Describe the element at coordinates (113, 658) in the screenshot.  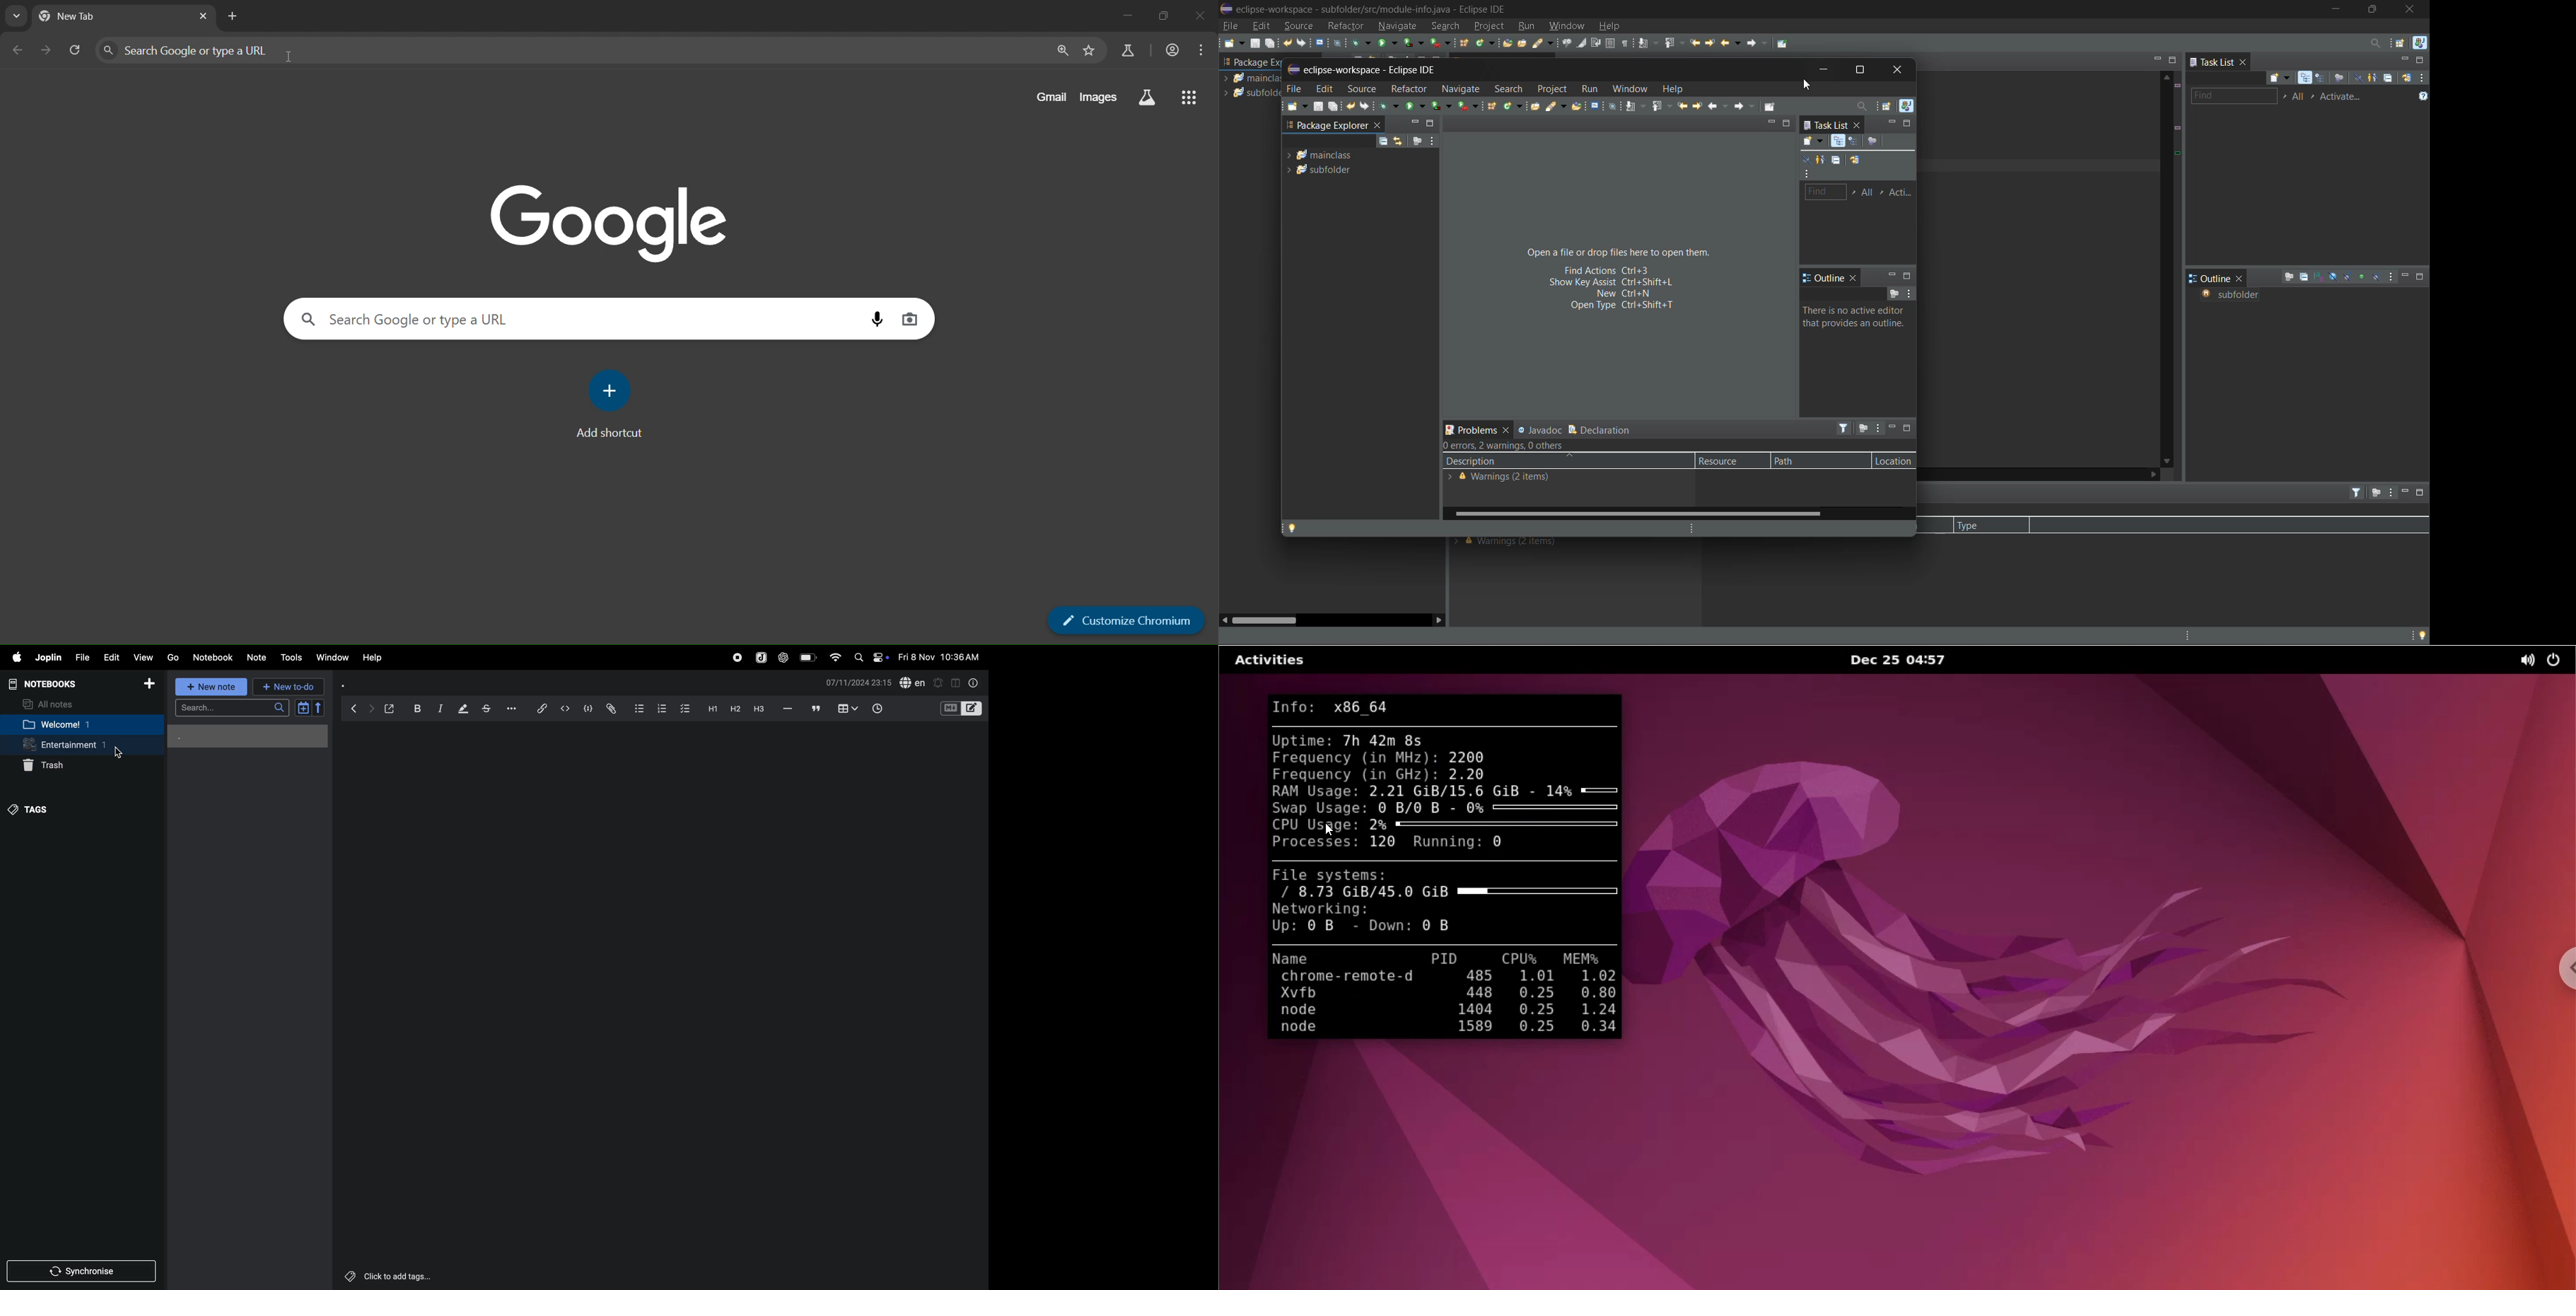
I see `edit` at that location.